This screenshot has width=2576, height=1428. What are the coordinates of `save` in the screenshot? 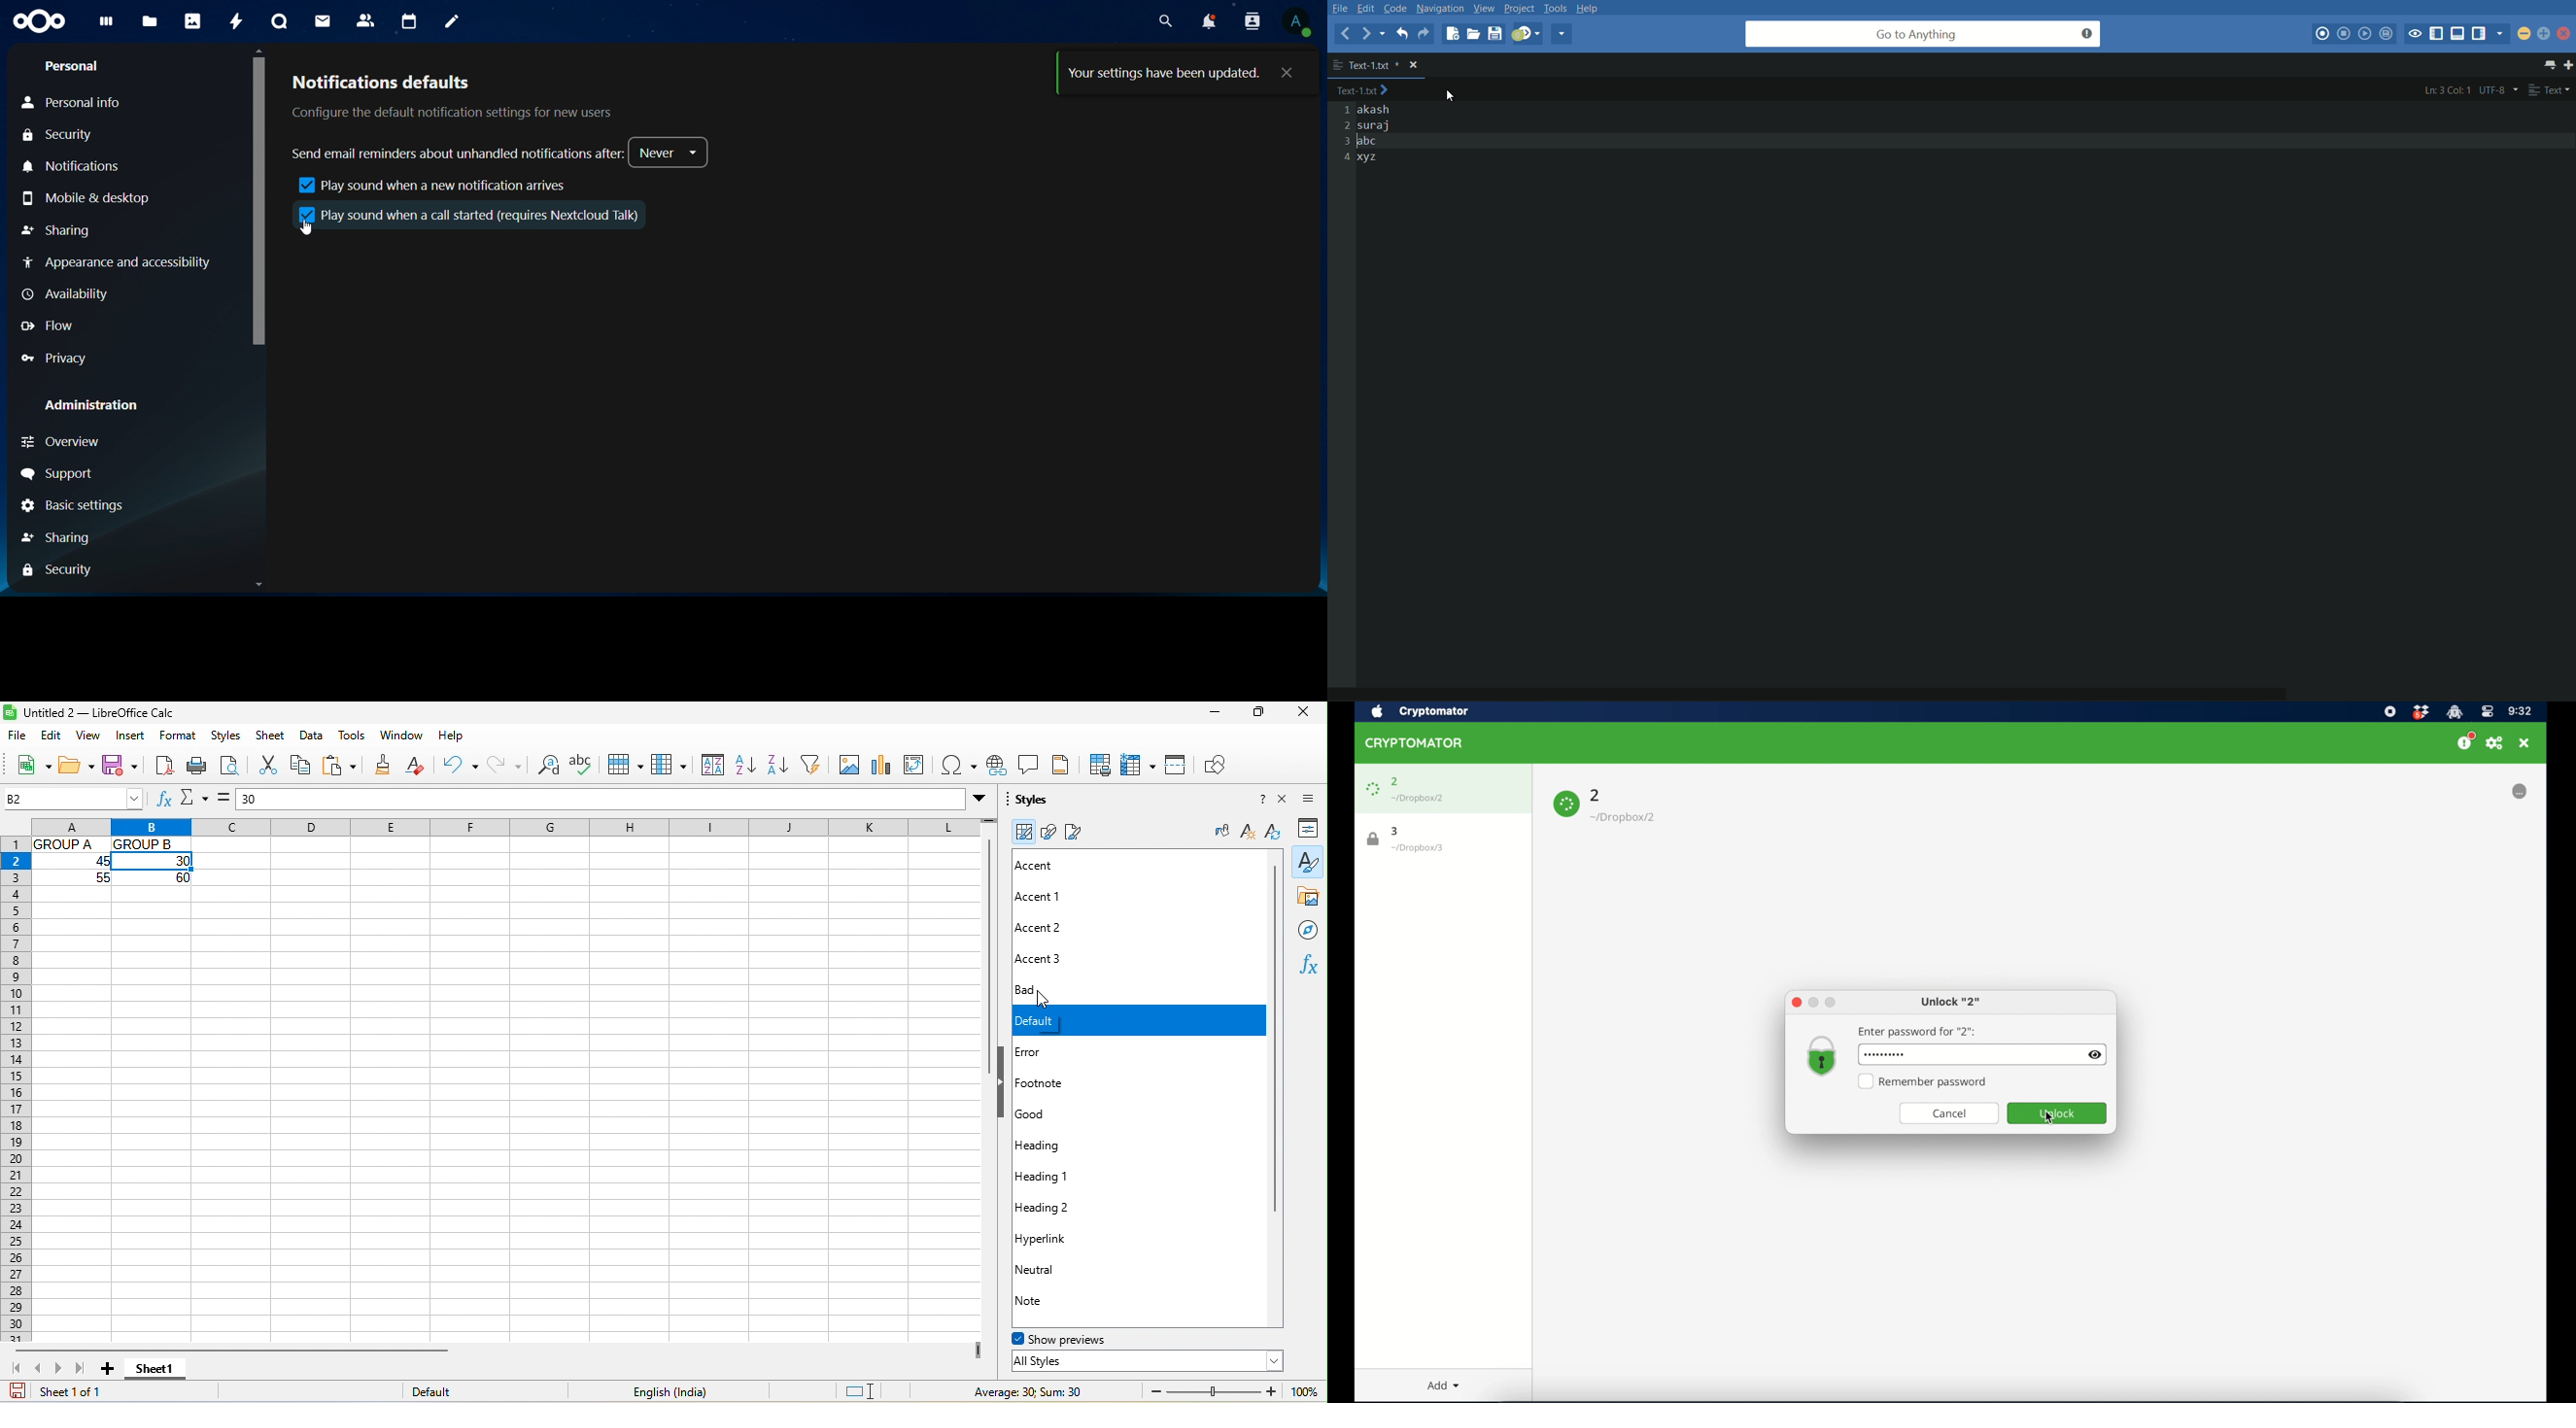 It's located at (15, 1391).